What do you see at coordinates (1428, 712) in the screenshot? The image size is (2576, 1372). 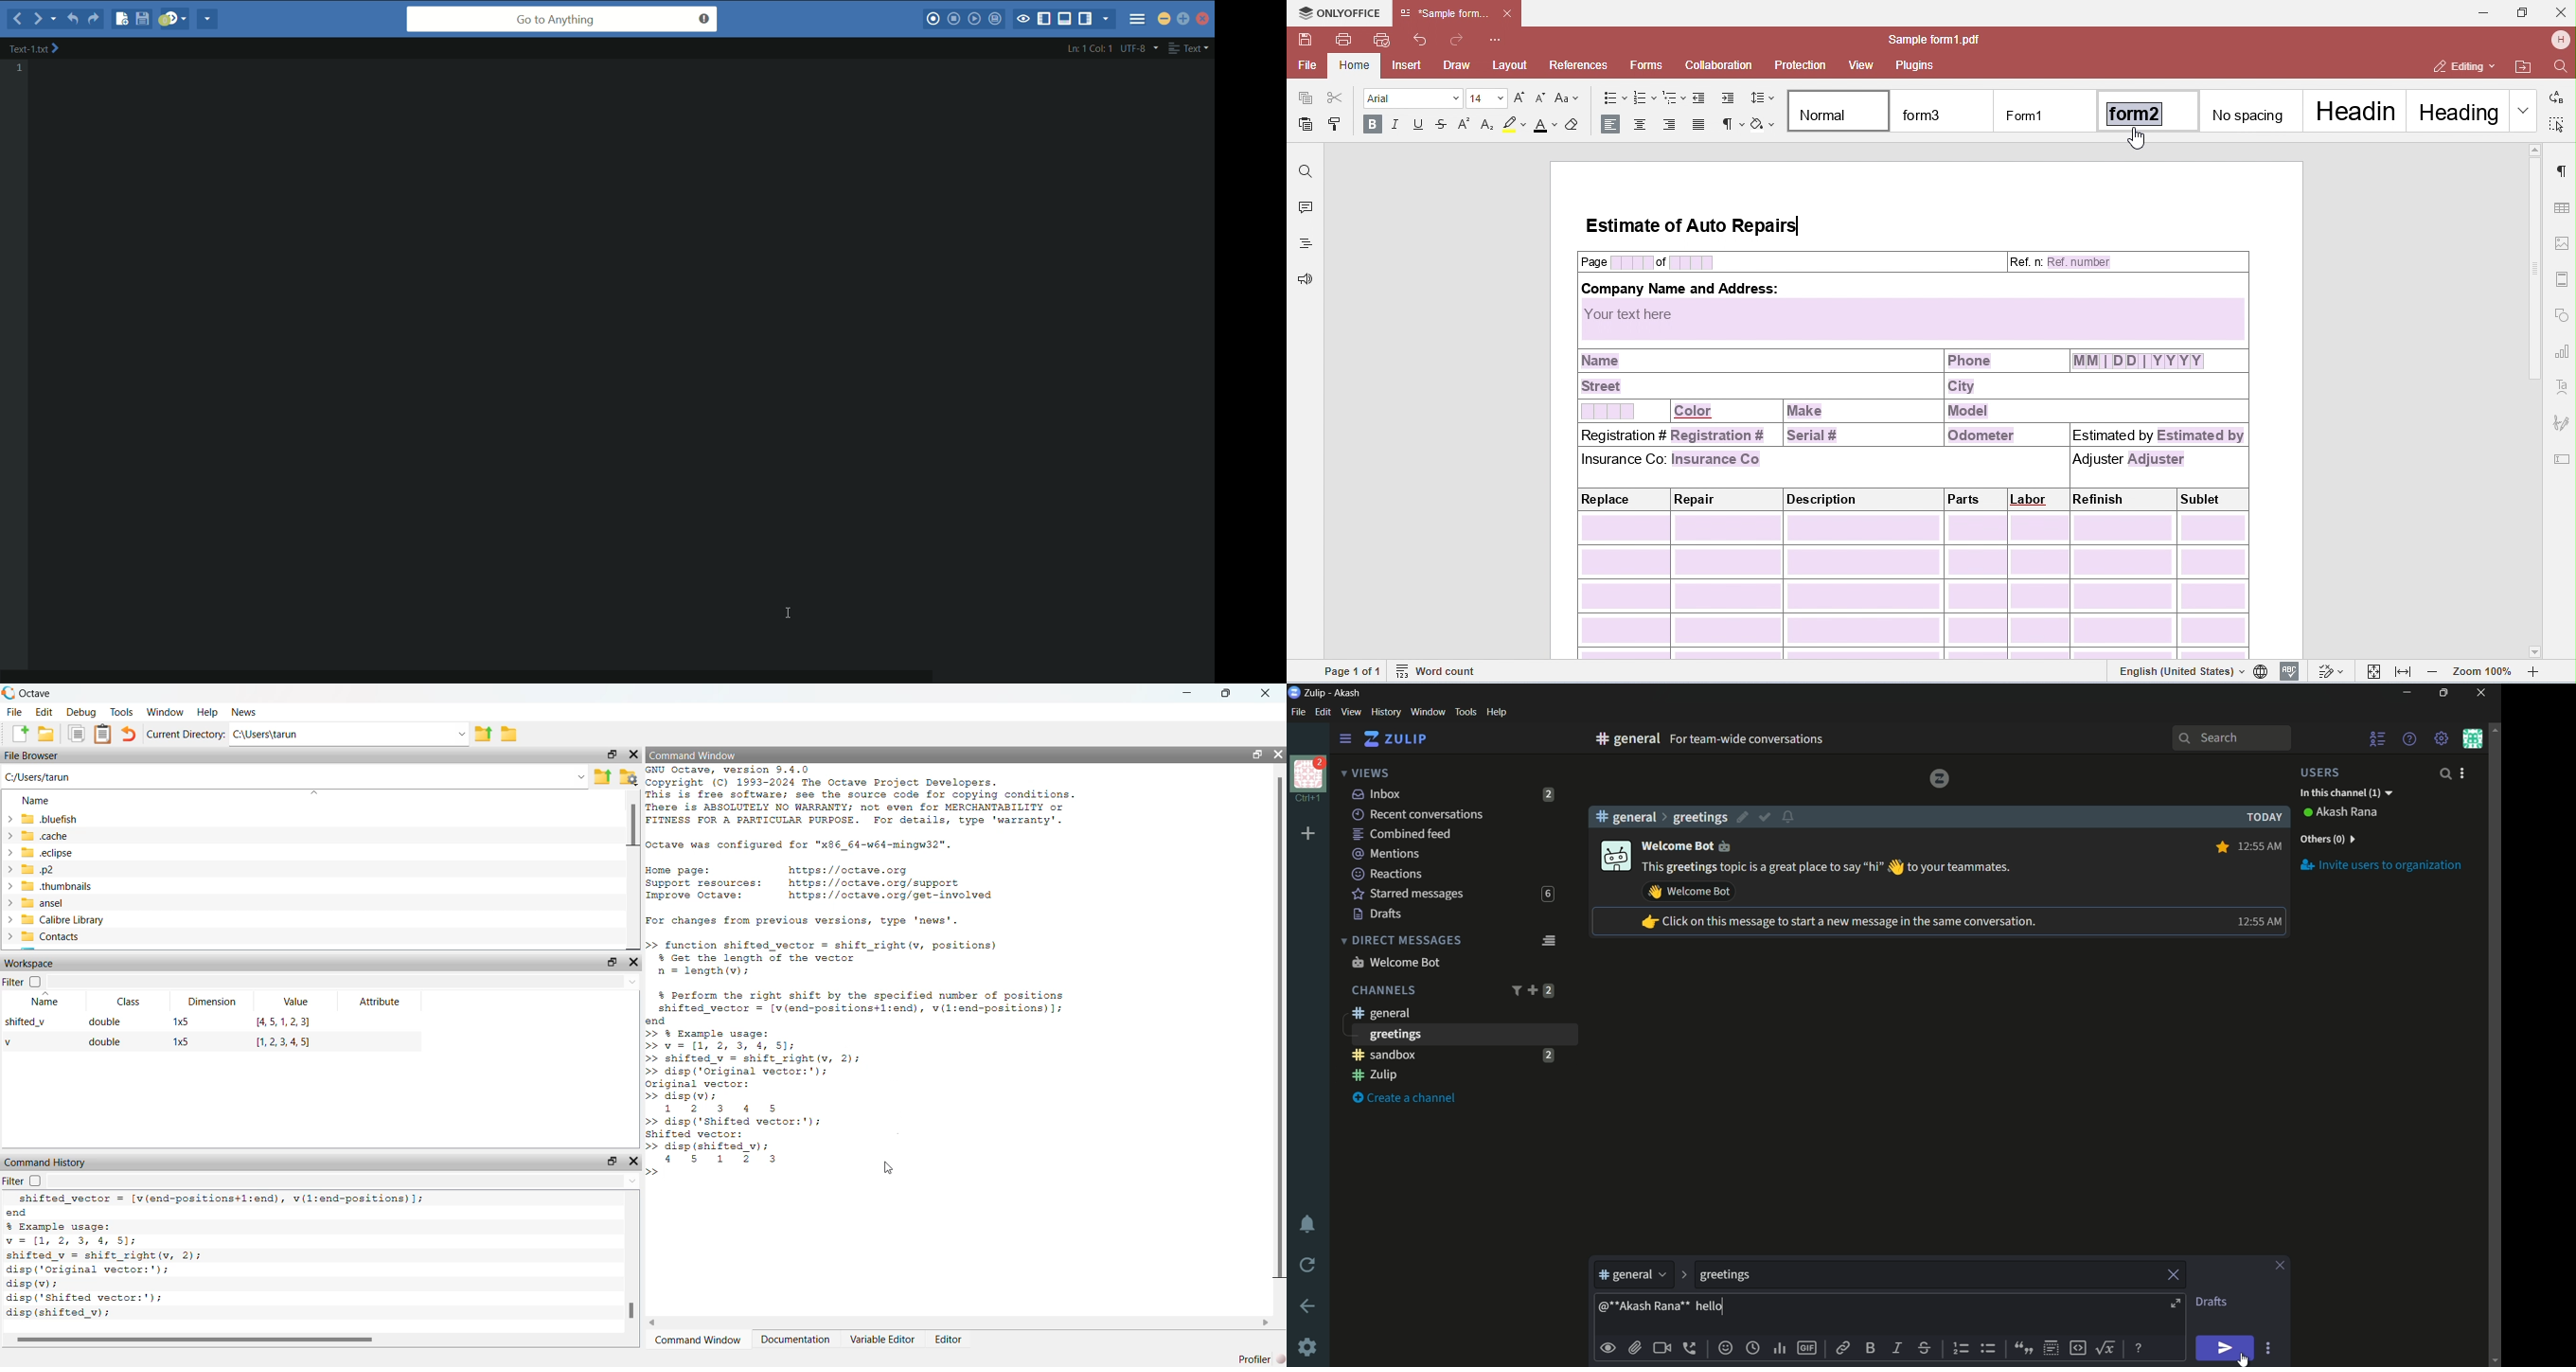 I see `window menu` at bounding box center [1428, 712].